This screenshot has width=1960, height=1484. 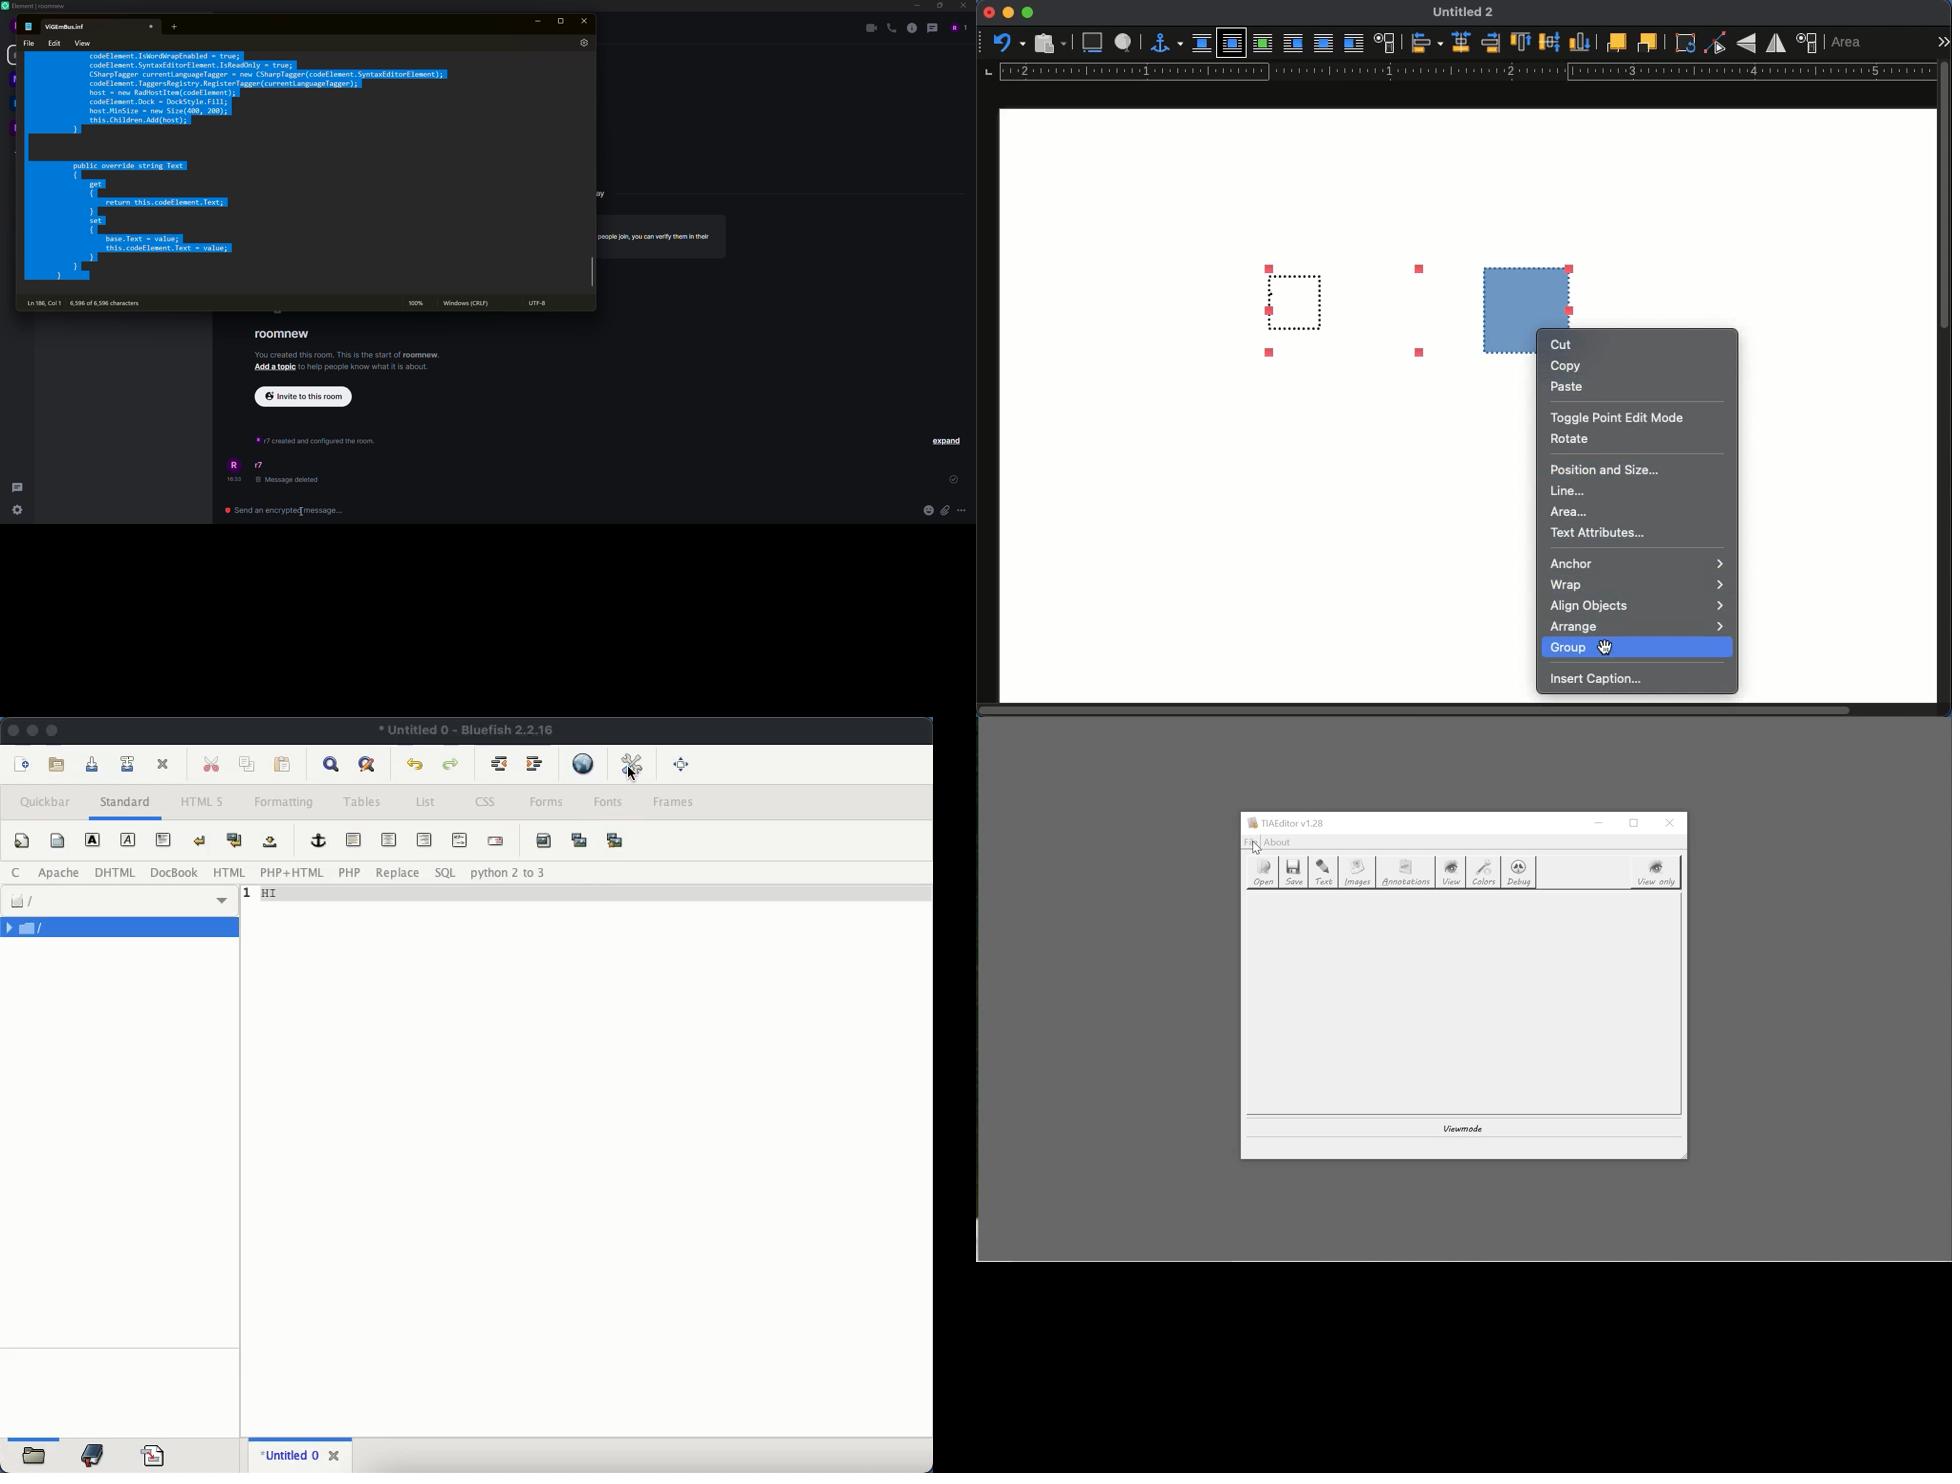 I want to click on voice call, so click(x=890, y=28).